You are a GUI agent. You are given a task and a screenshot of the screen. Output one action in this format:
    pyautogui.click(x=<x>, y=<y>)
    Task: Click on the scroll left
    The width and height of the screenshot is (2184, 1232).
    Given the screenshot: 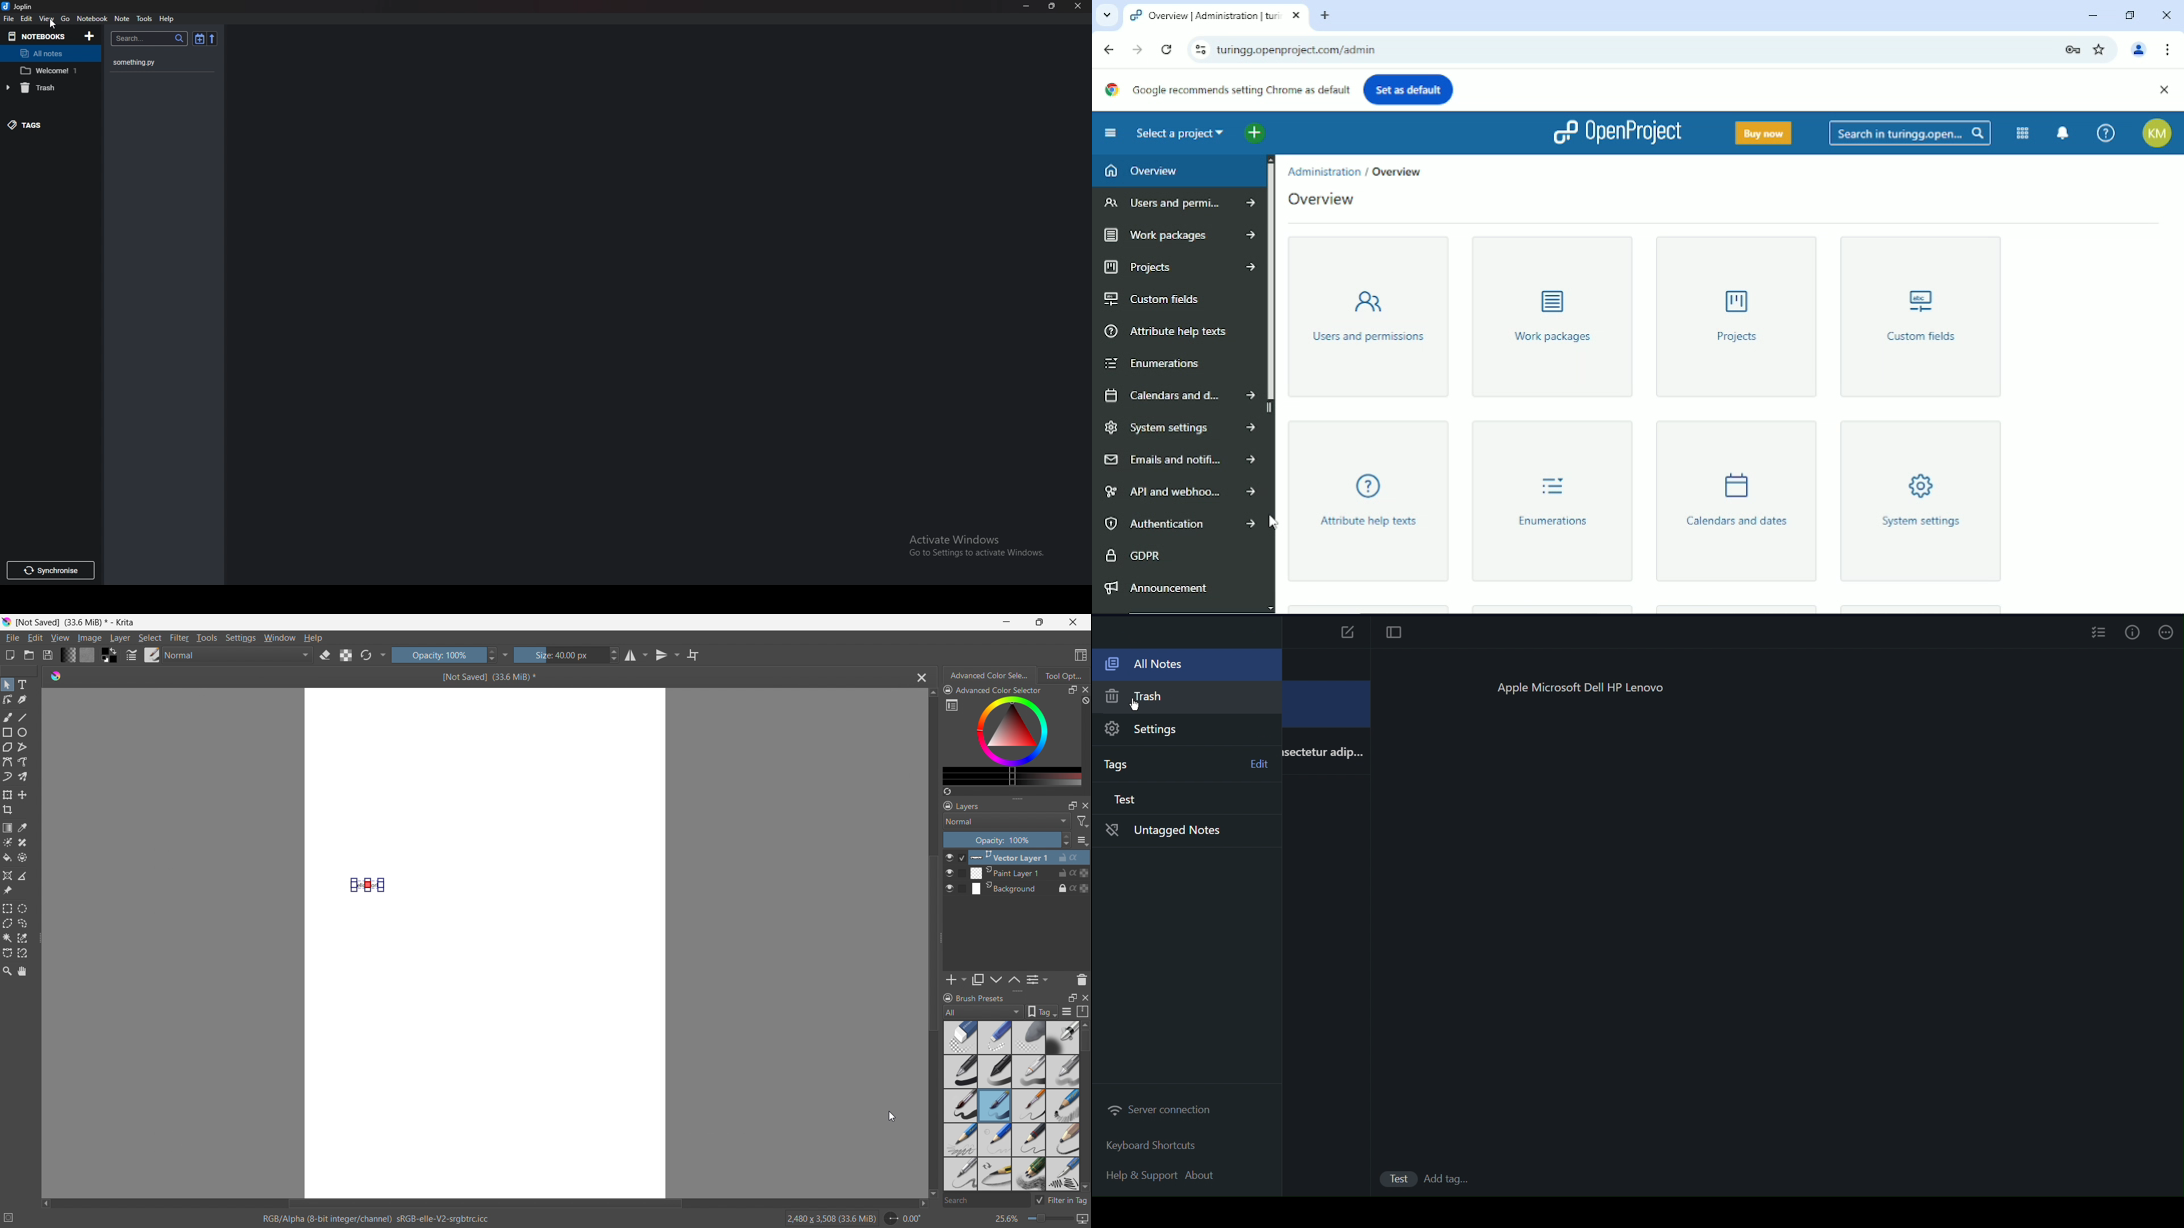 What is the action you would take?
    pyautogui.click(x=46, y=1201)
    